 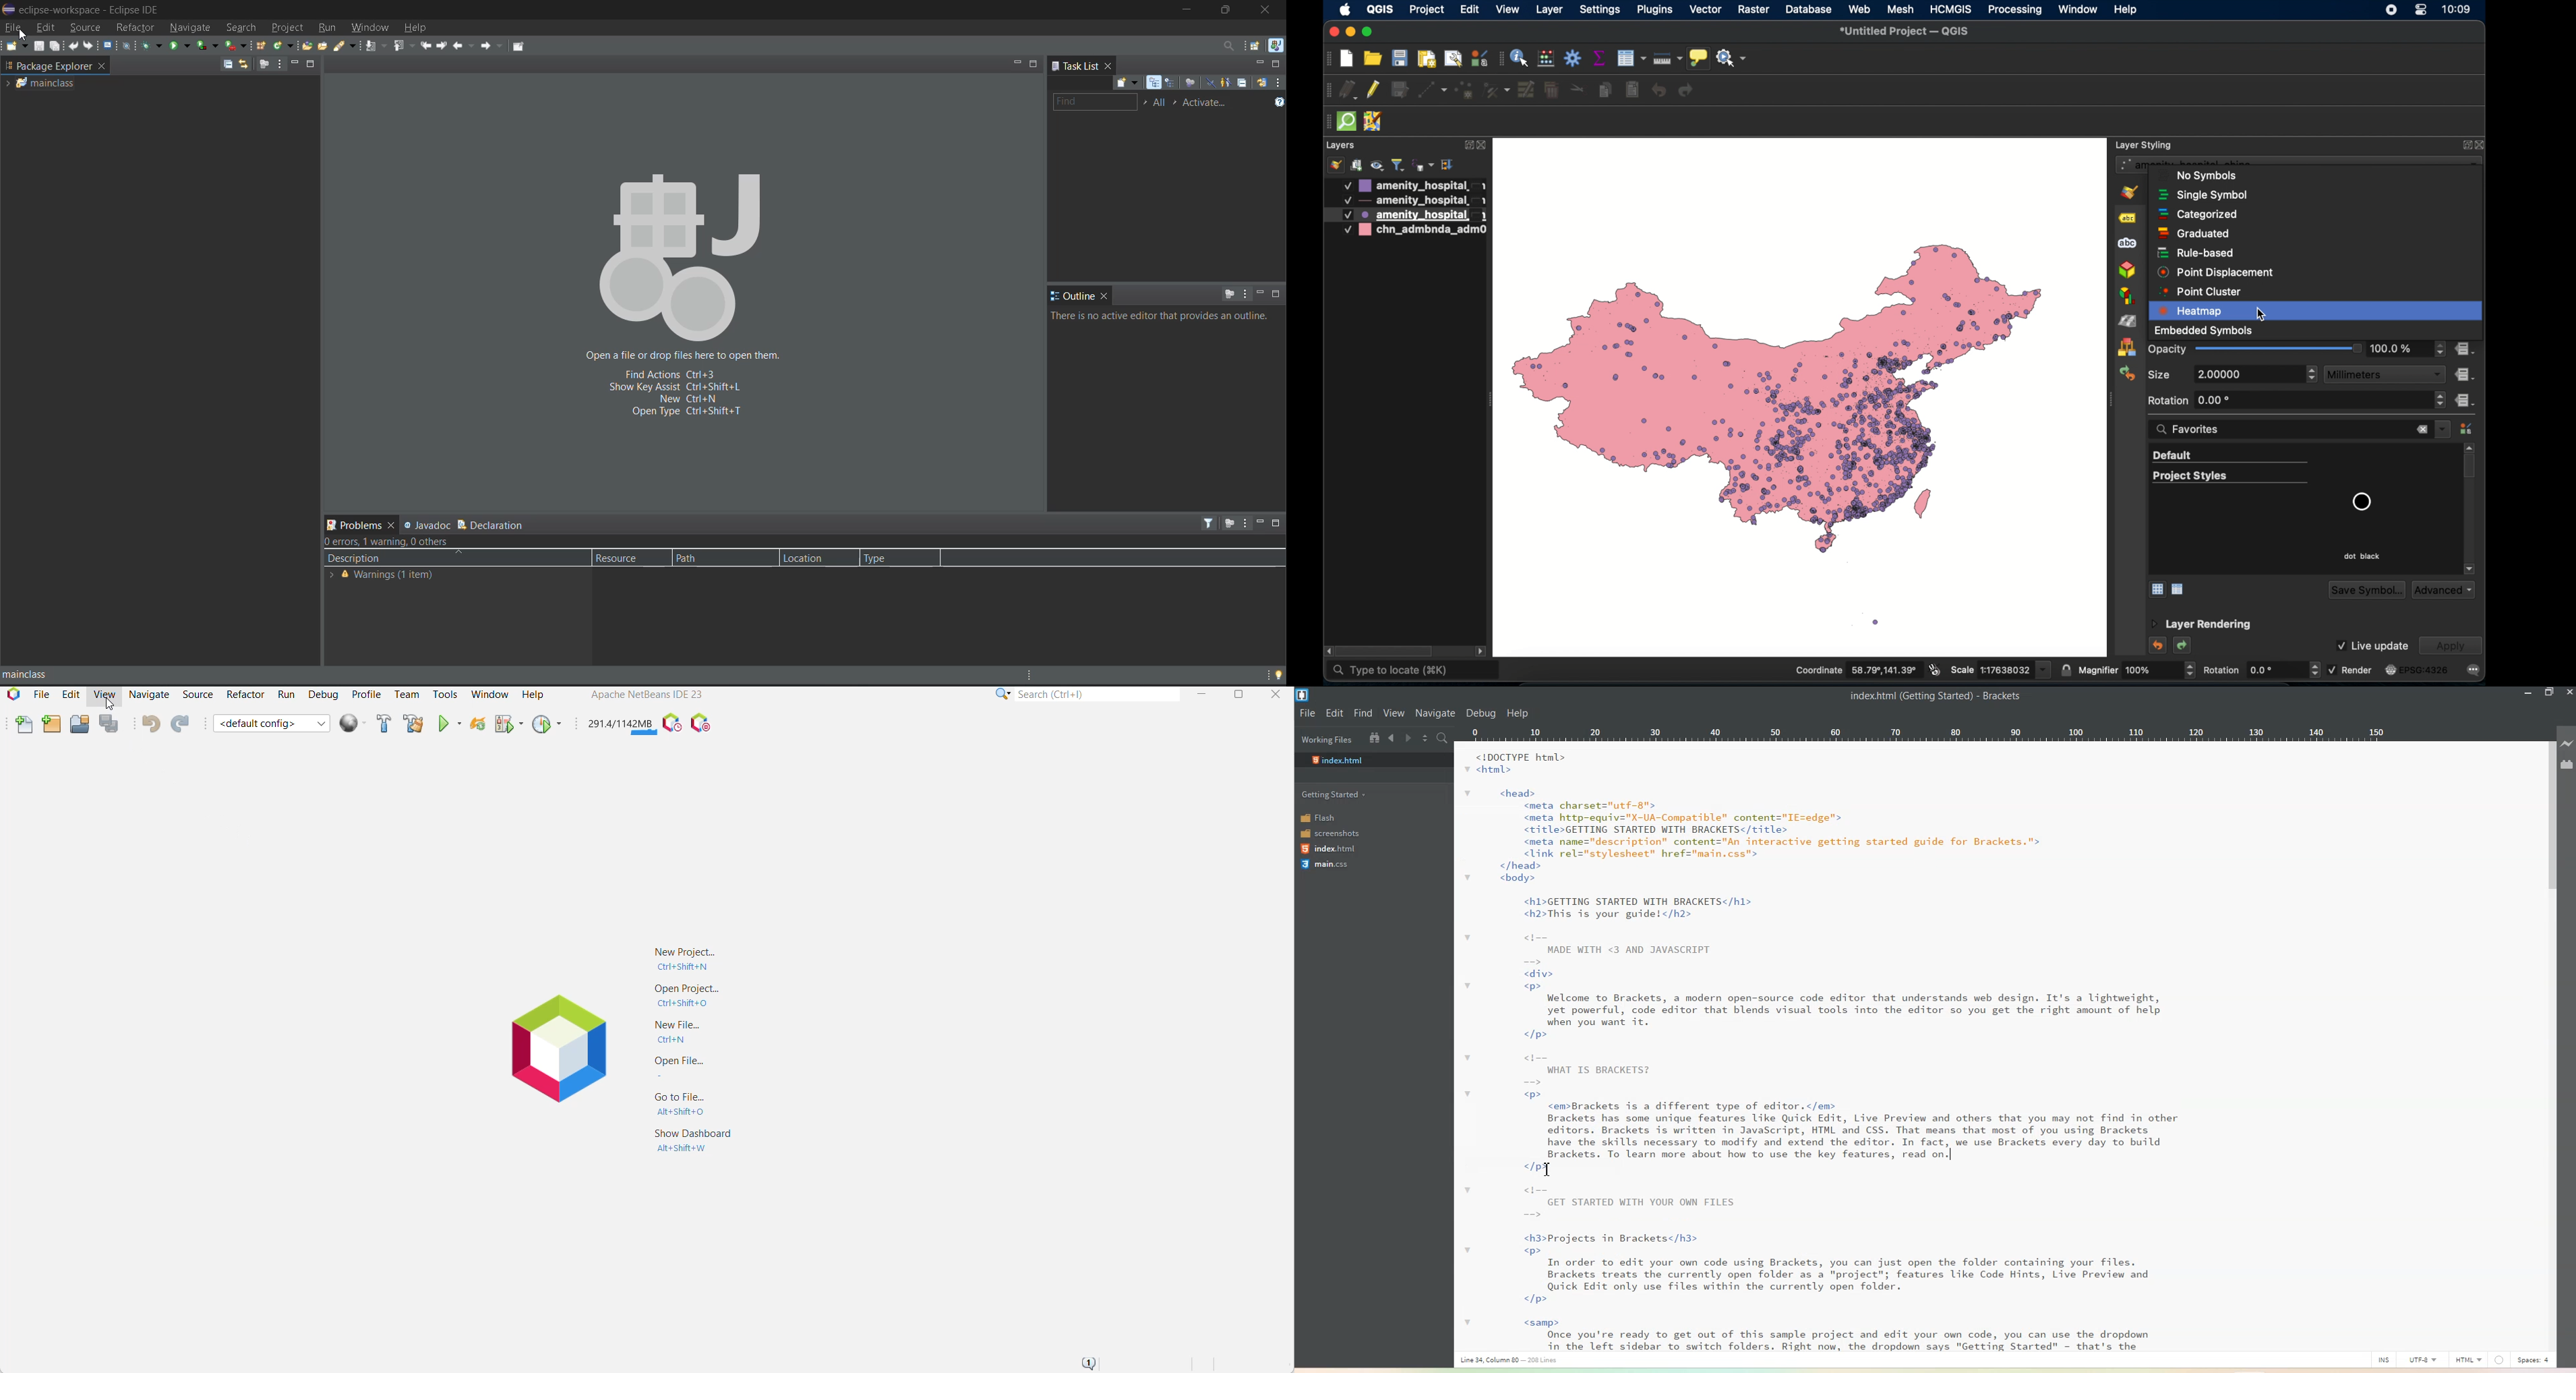 What do you see at coordinates (1483, 146) in the screenshot?
I see `close` at bounding box center [1483, 146].